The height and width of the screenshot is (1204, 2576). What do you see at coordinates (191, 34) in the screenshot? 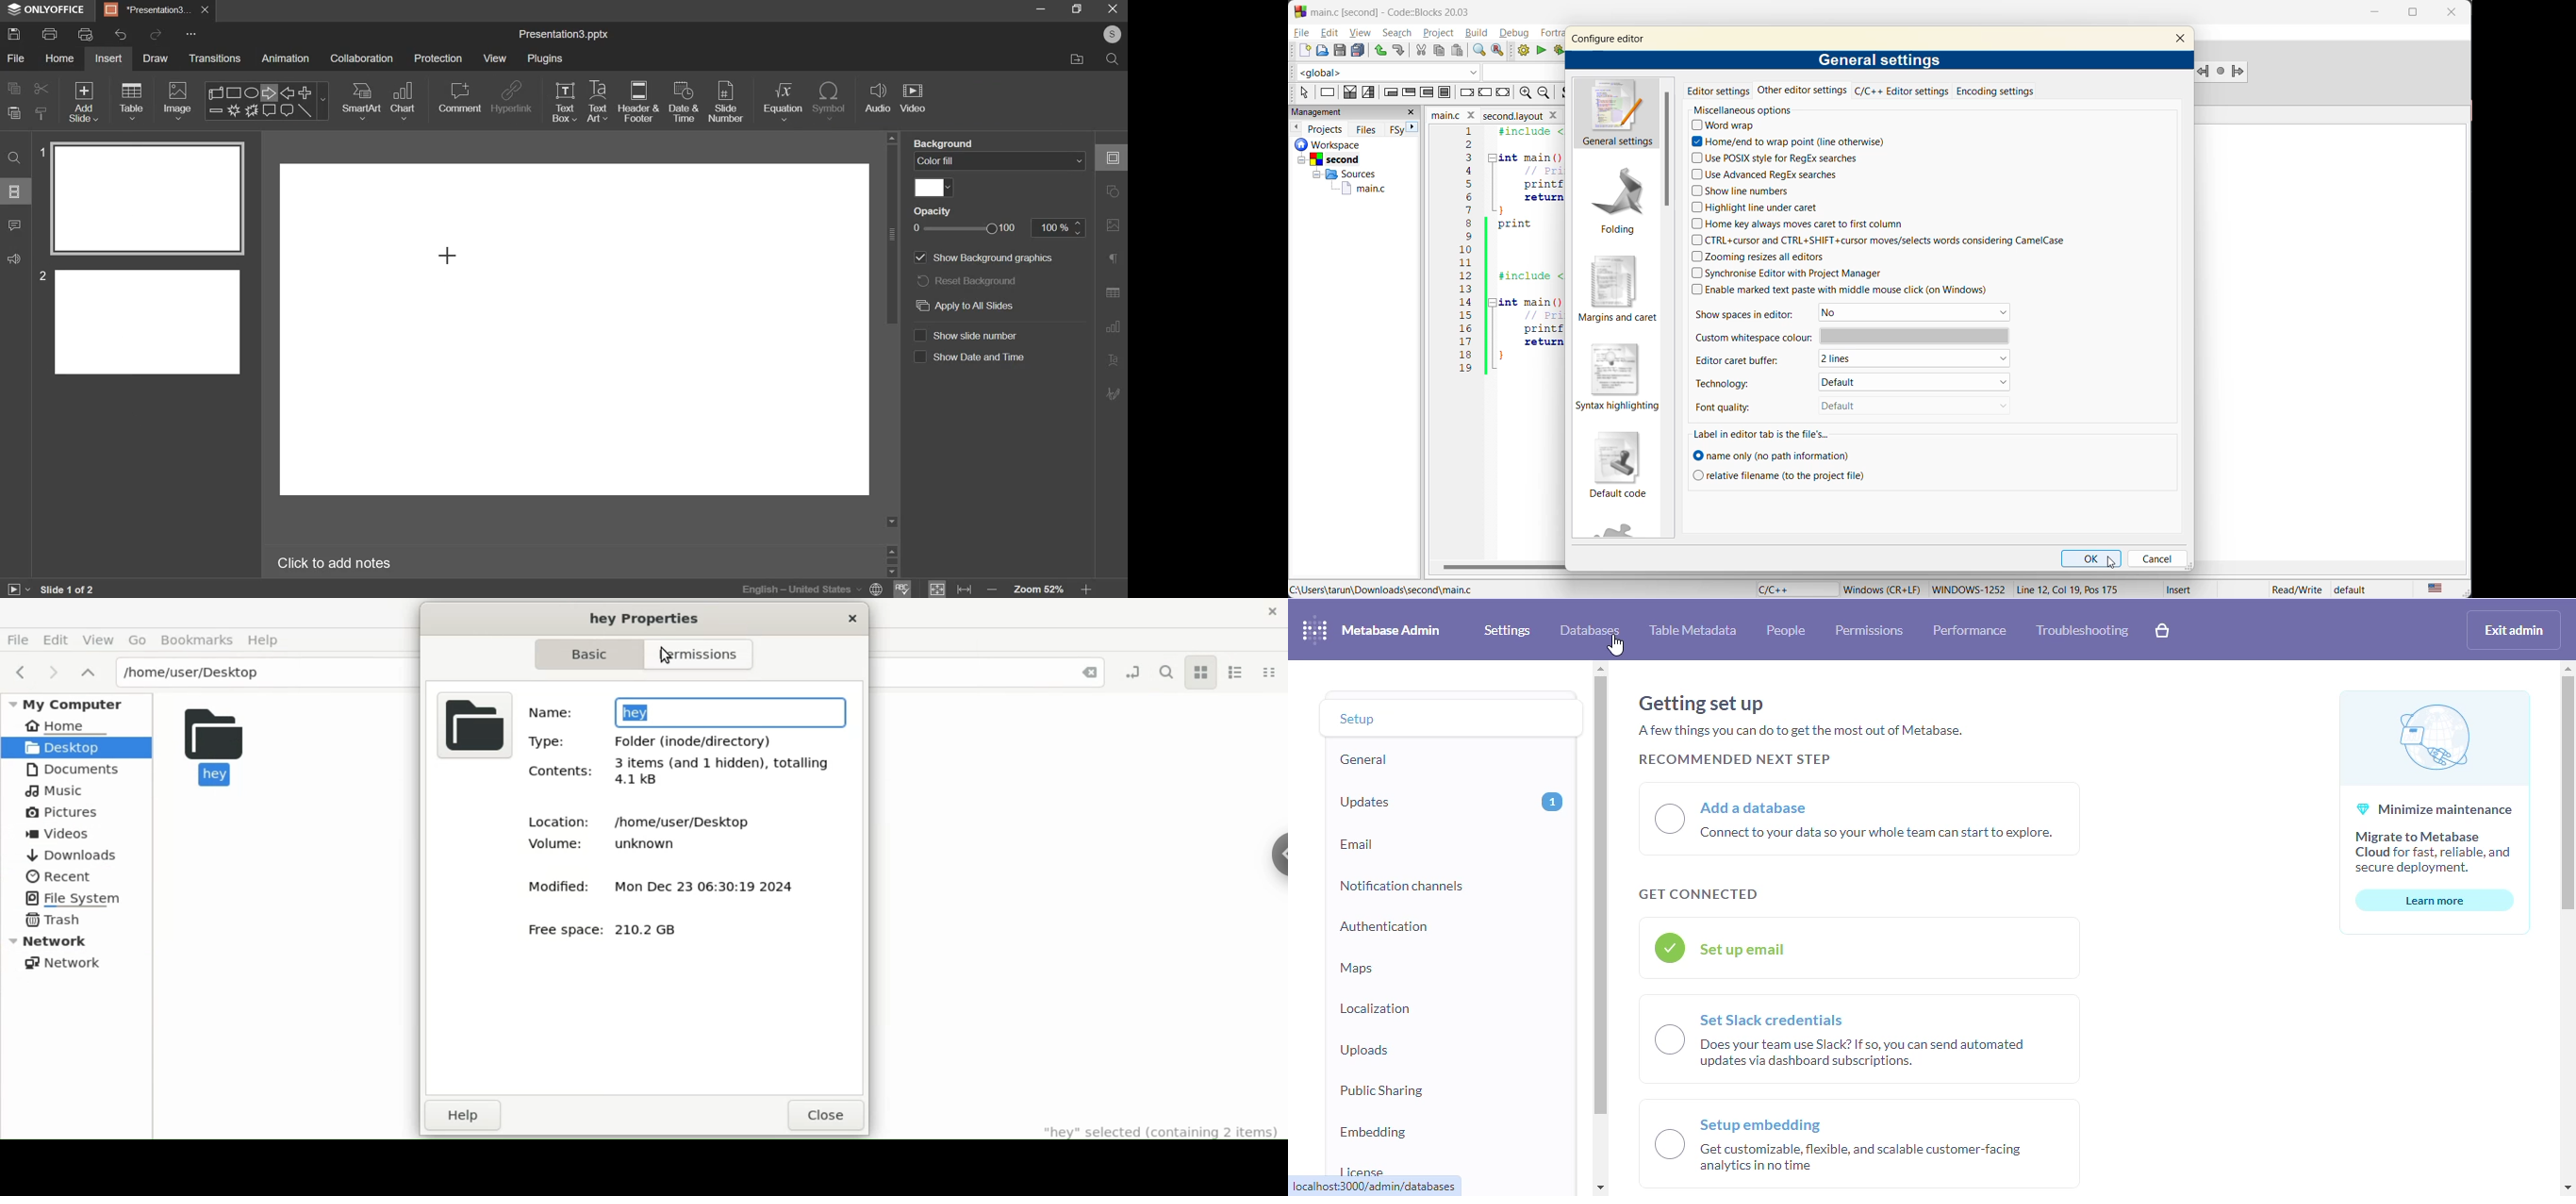
I see `customize quick access` at bounding box center [191, 34].